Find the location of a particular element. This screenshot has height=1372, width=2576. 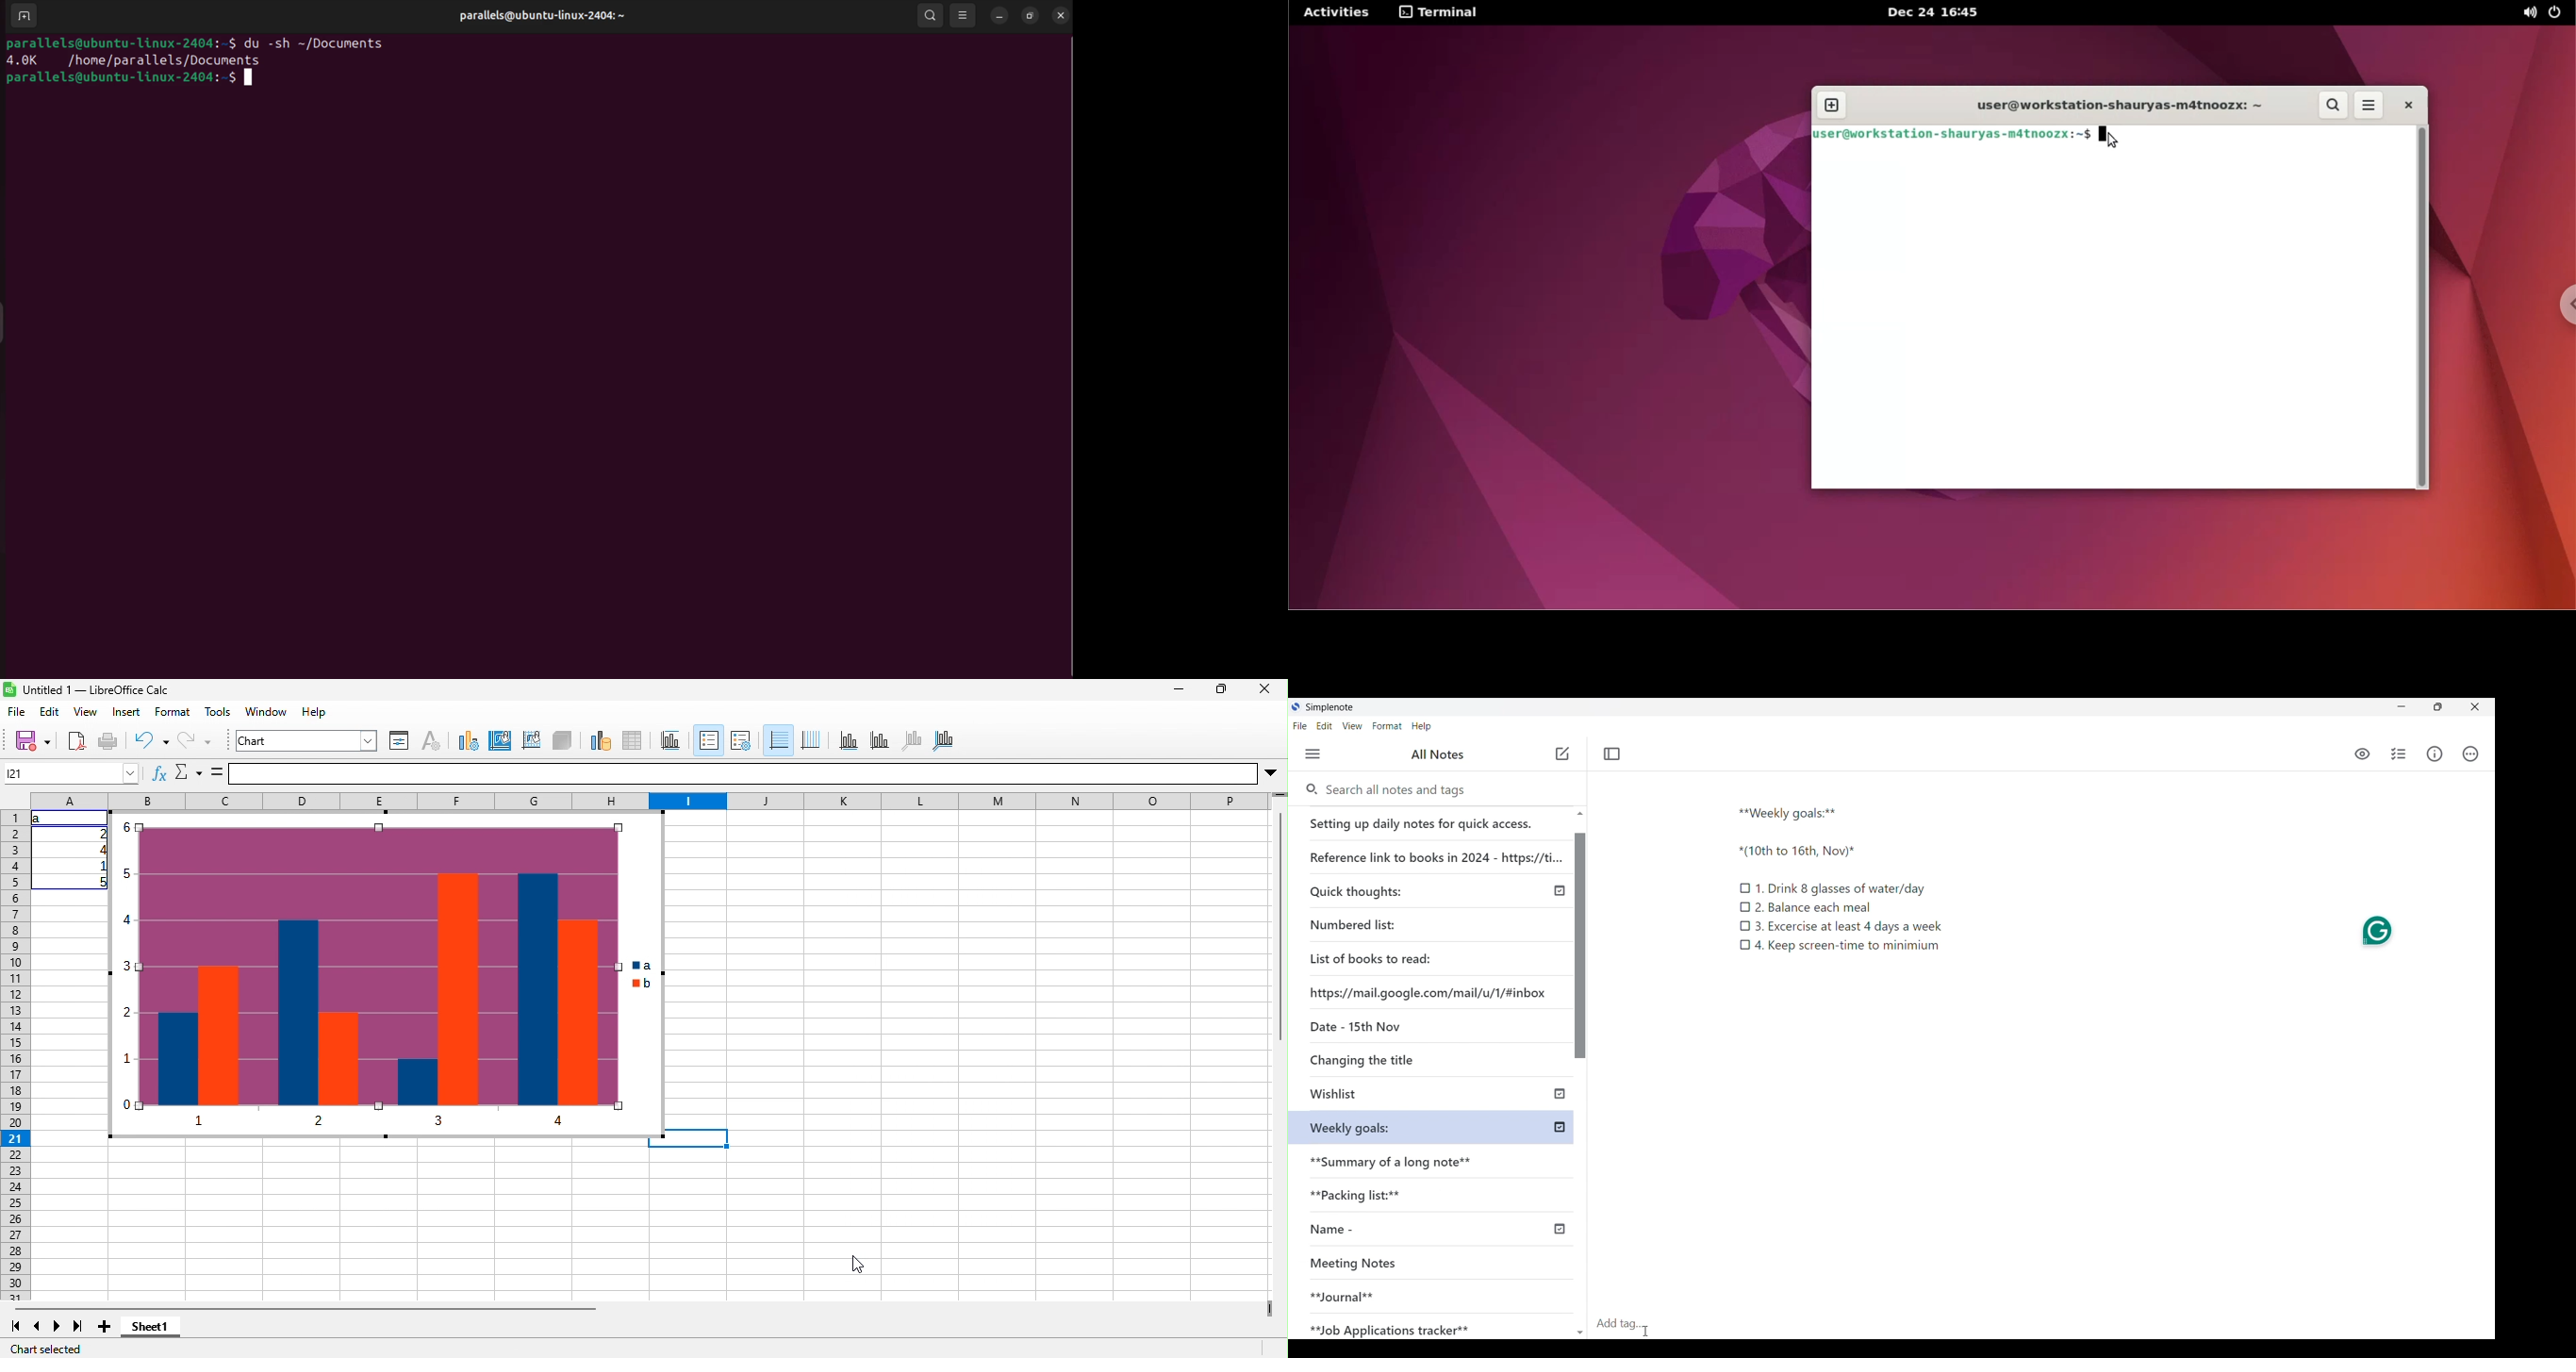

format selection is located at coordinates (399, 742).